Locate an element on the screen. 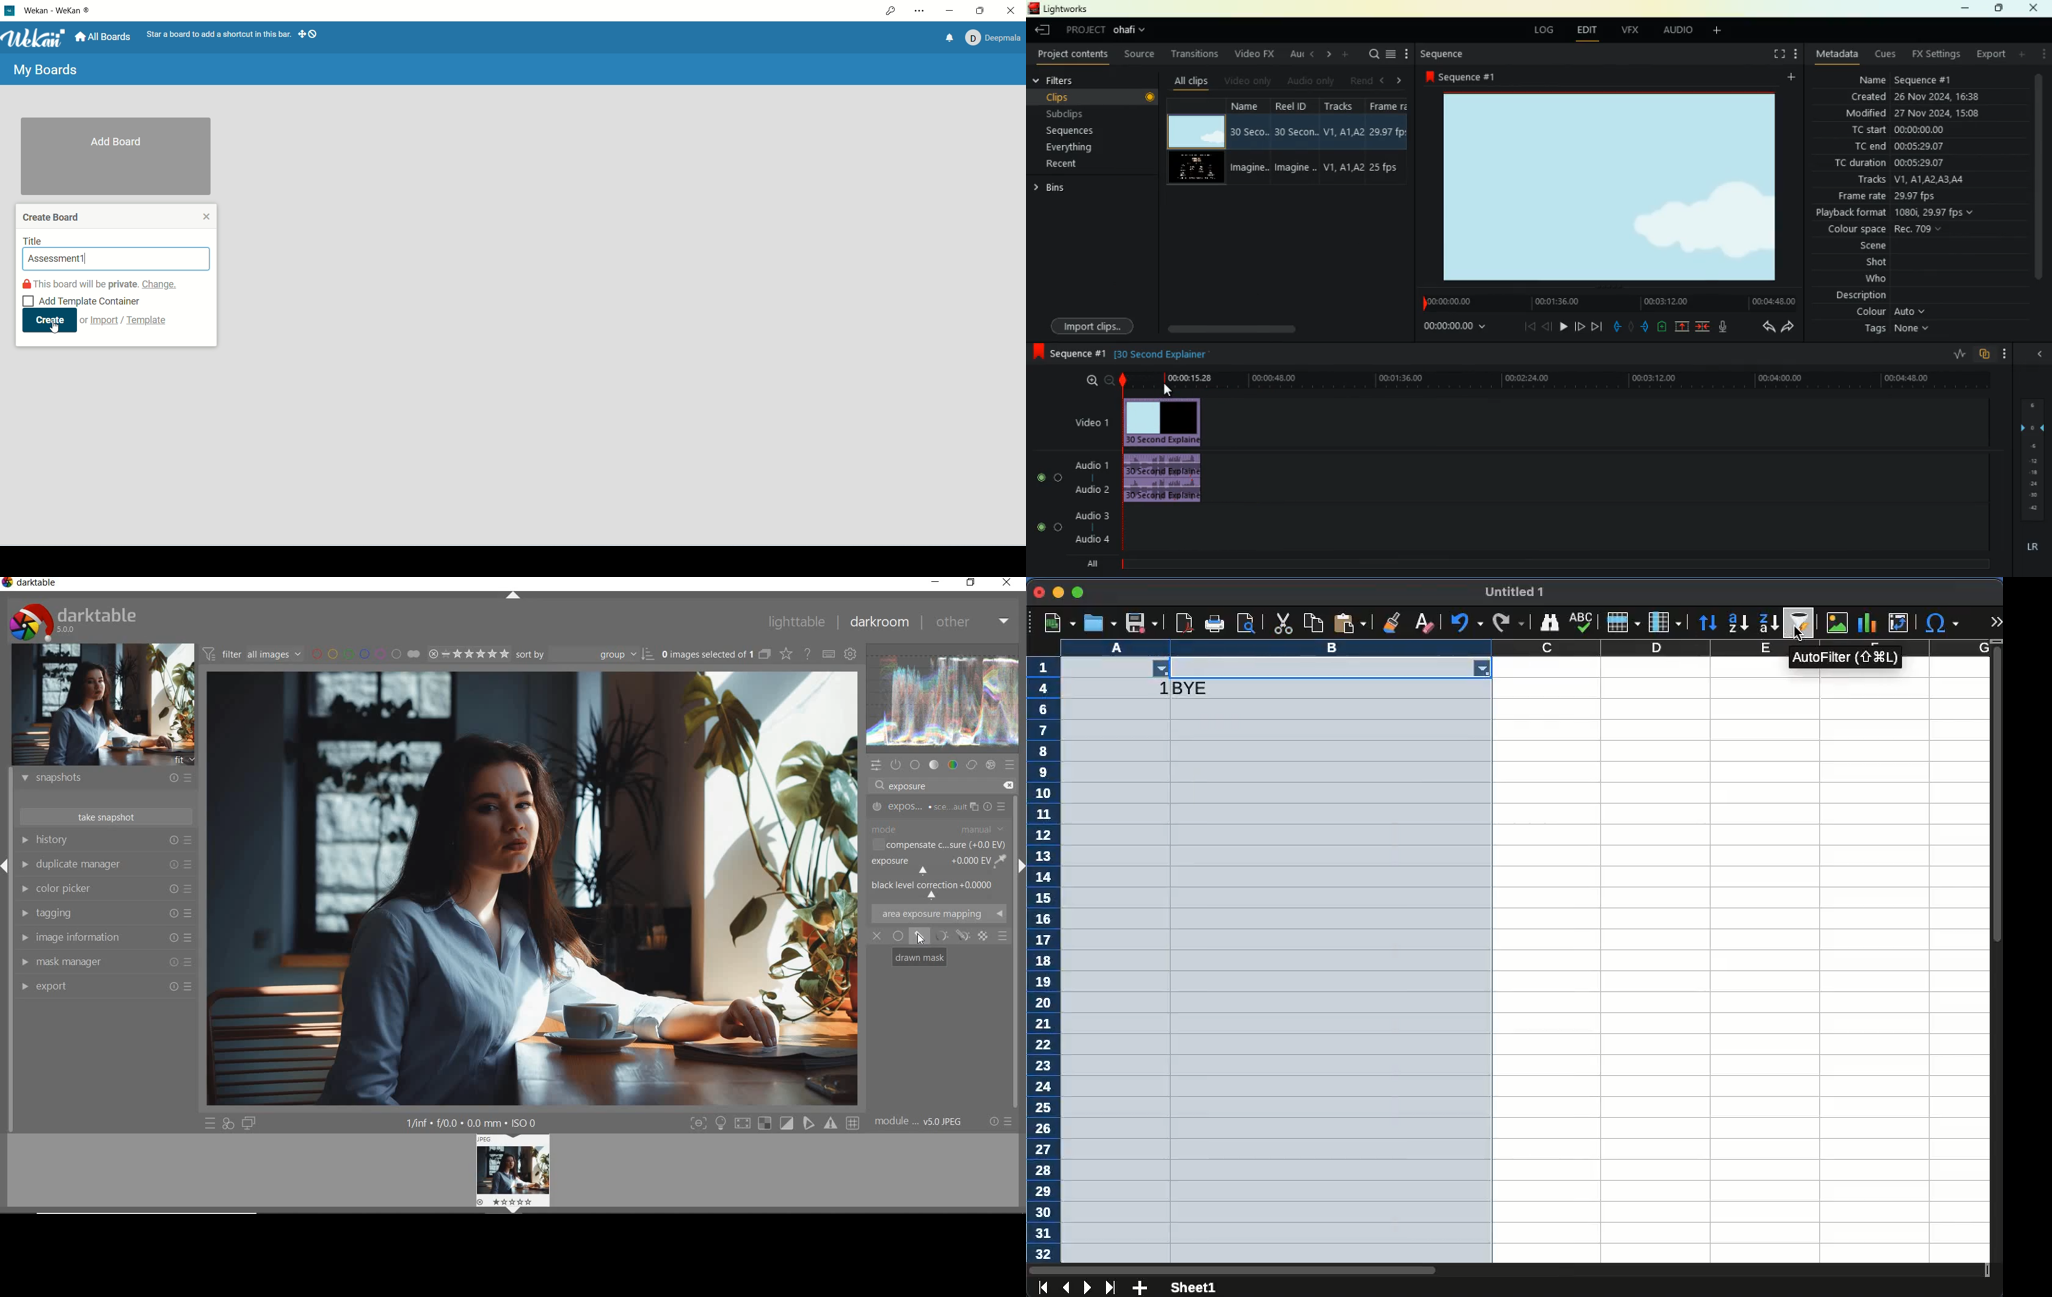  imagine.. is located at coordinates (1295, 168).